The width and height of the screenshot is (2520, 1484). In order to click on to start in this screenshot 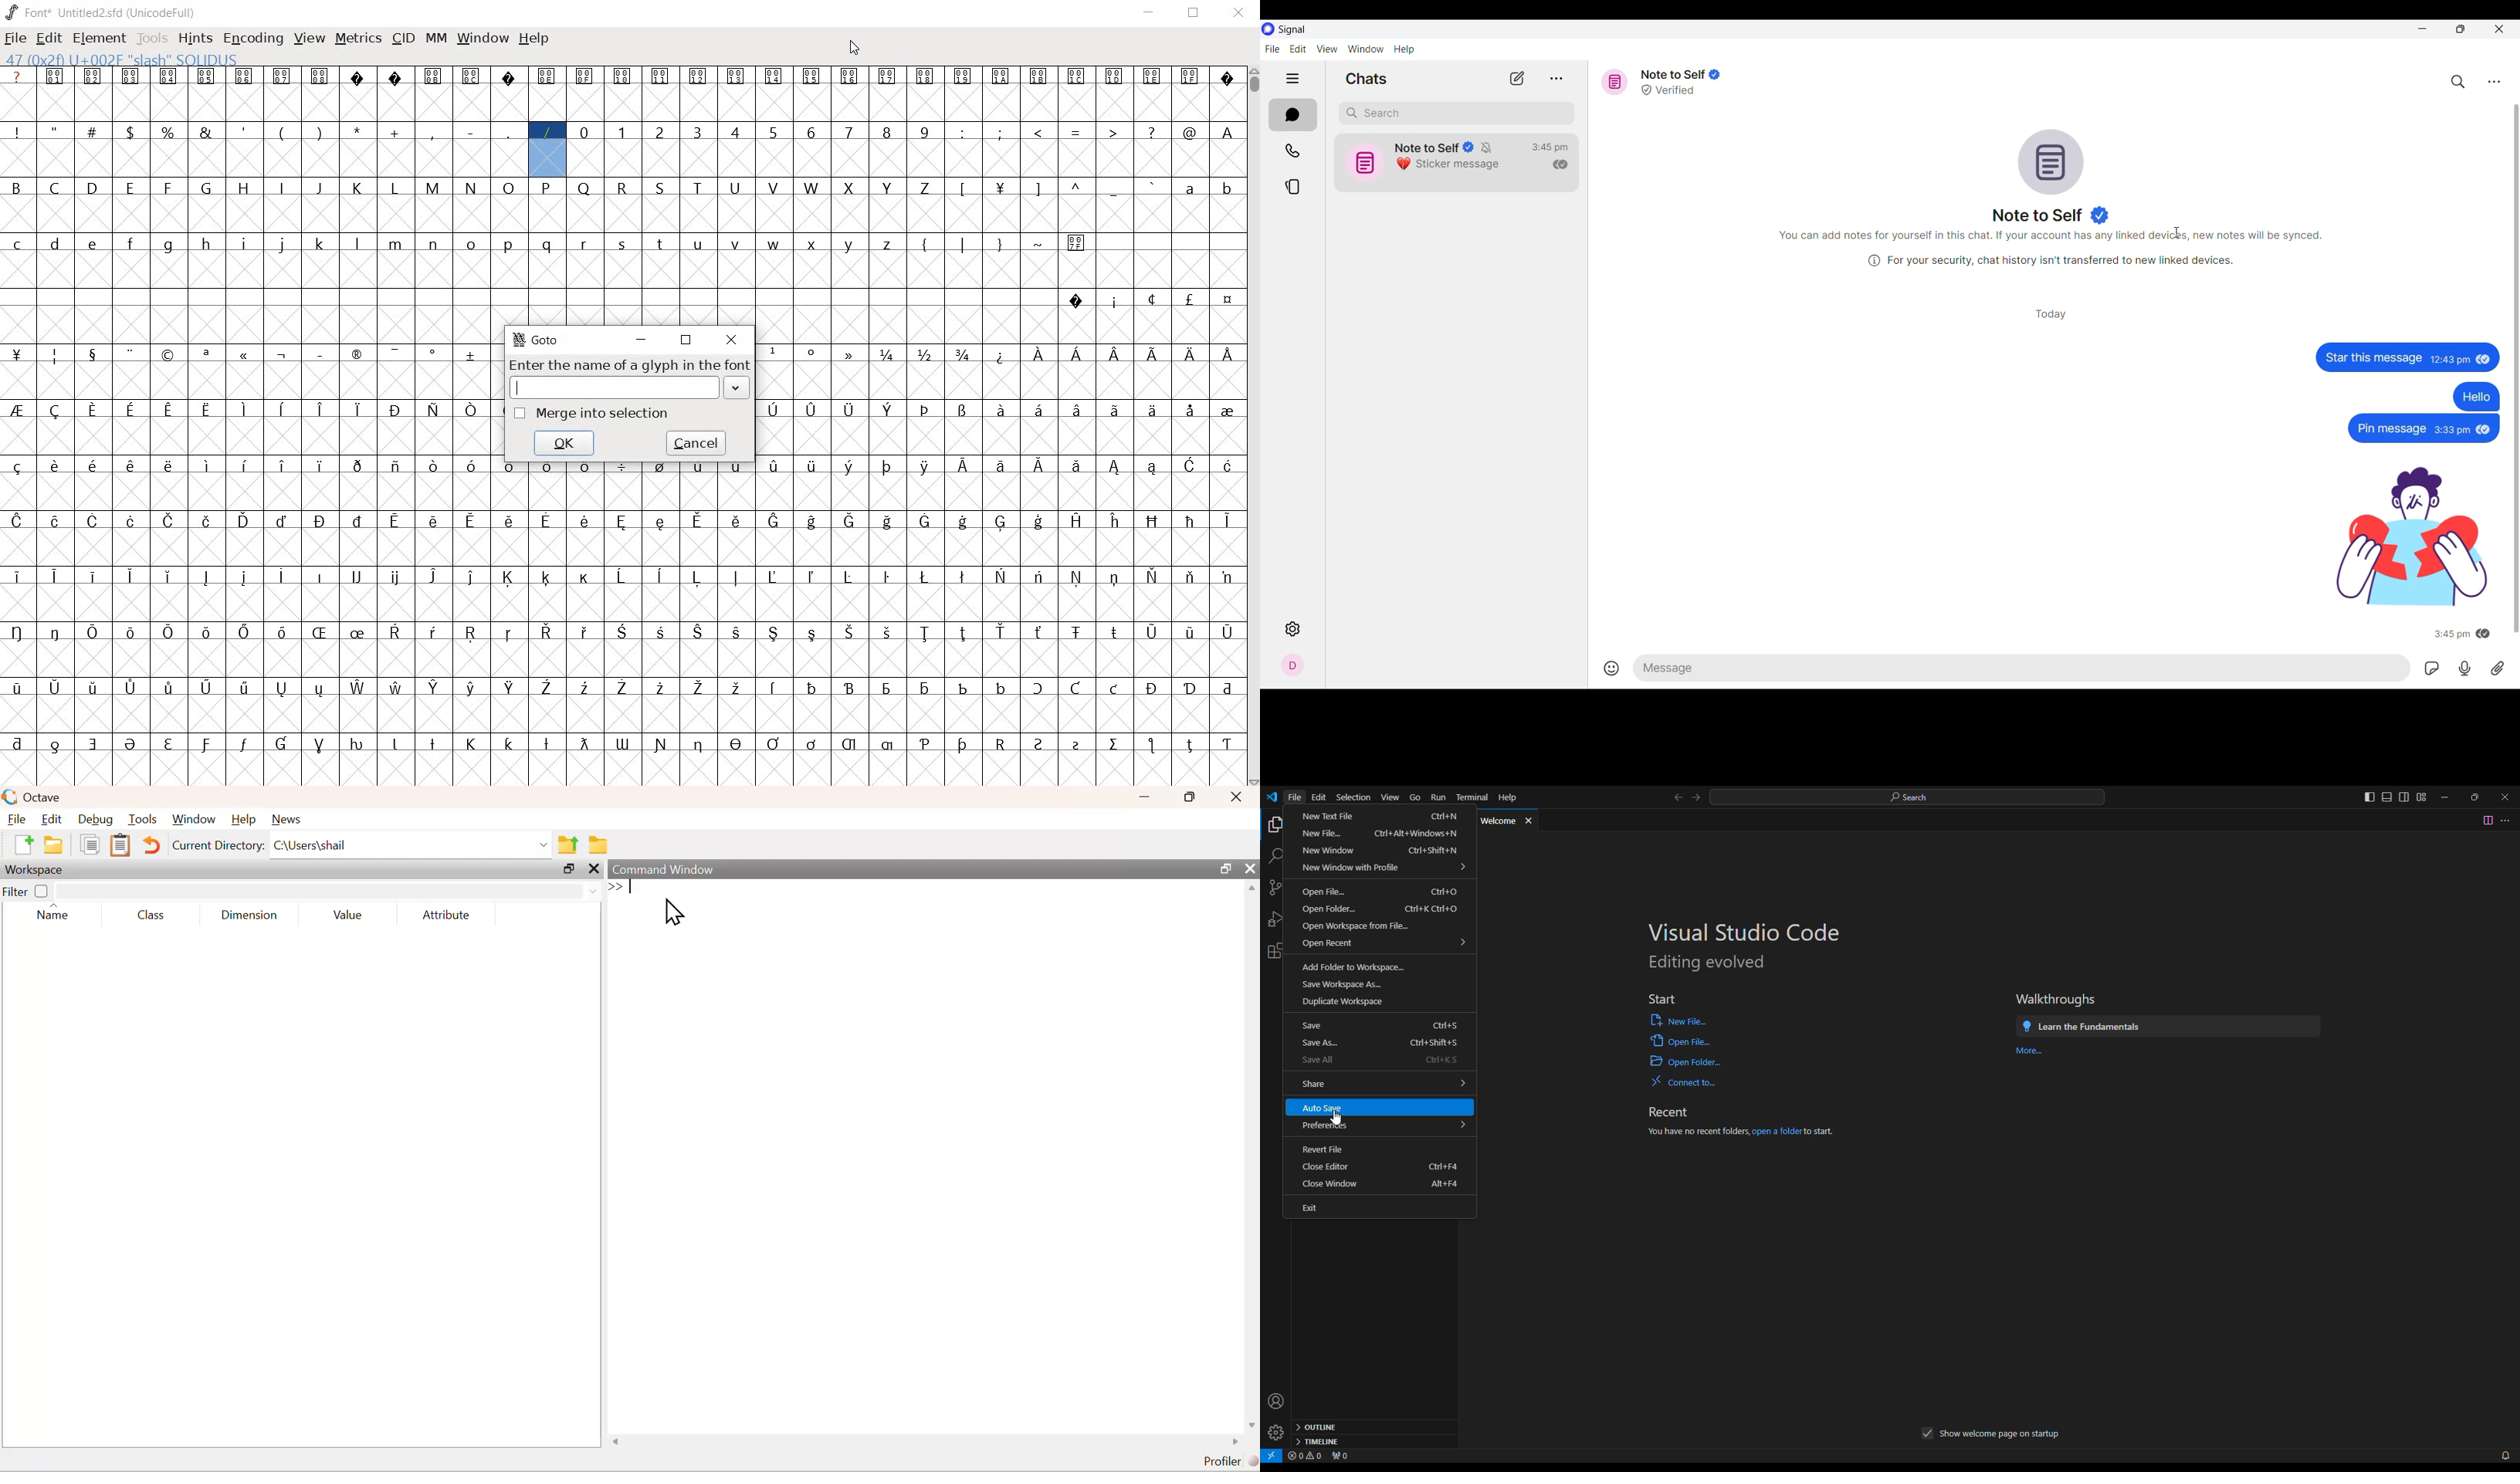, I will do `click(1819, 1132)`.